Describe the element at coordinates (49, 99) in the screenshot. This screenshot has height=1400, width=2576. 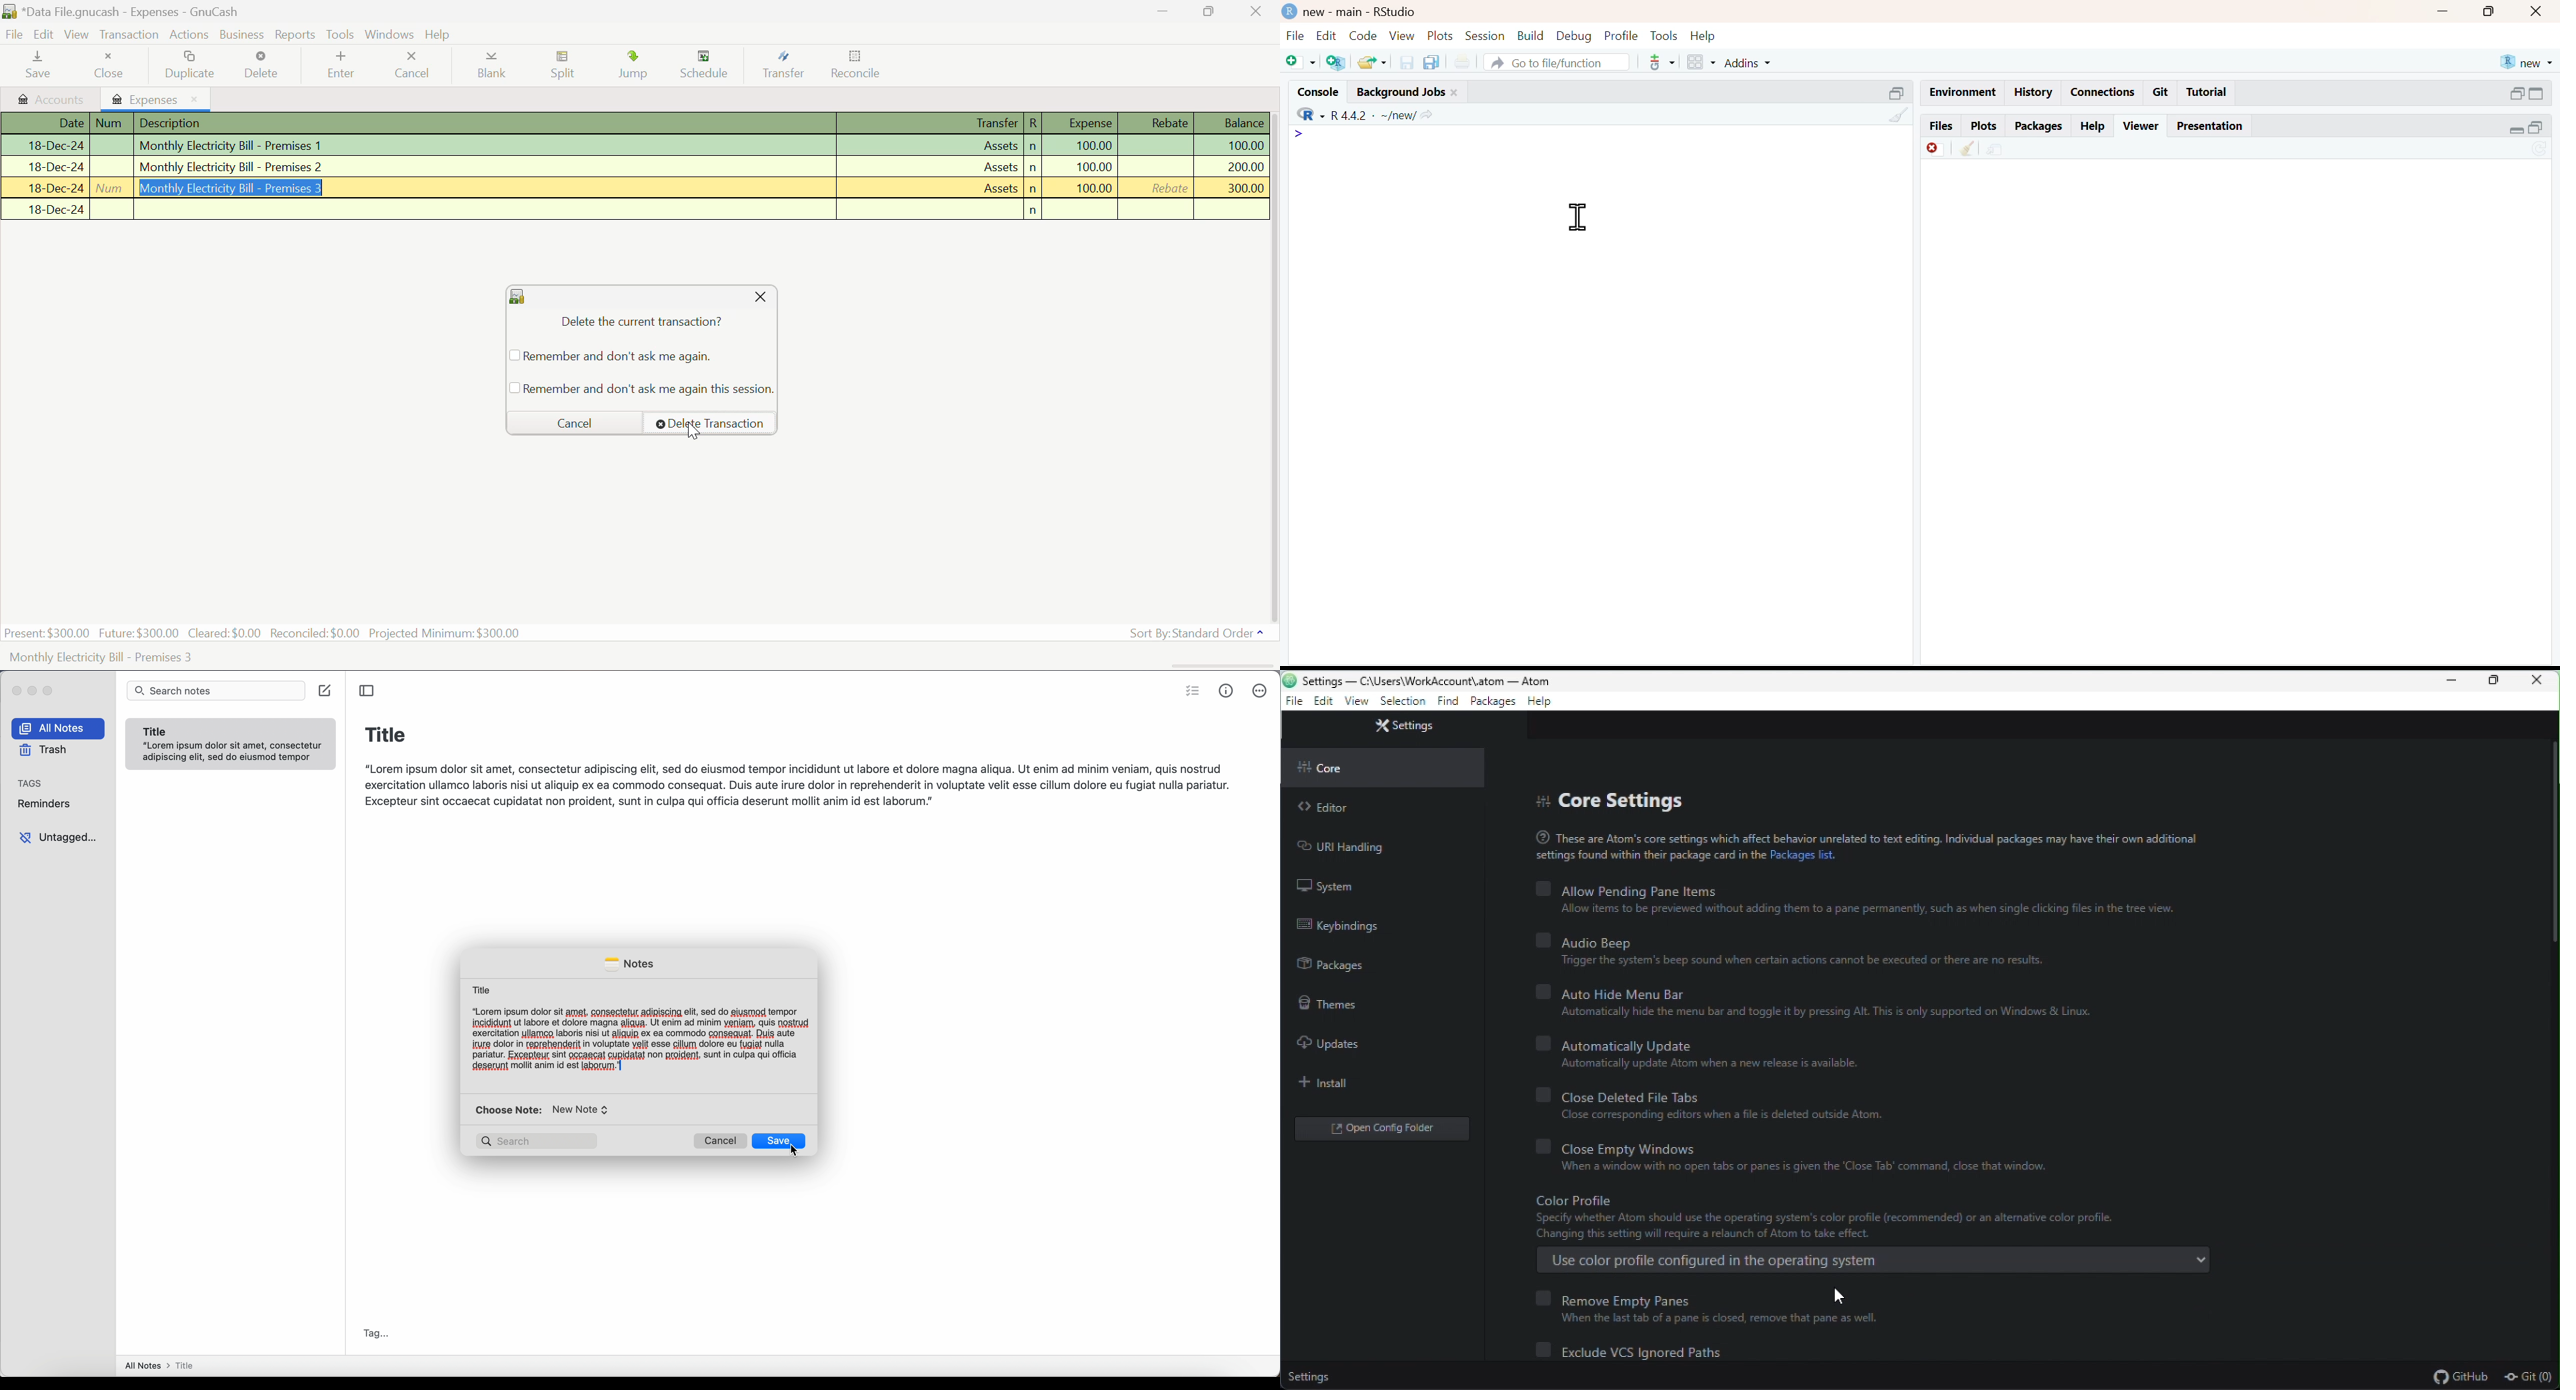
I see `Accounts` at that location.